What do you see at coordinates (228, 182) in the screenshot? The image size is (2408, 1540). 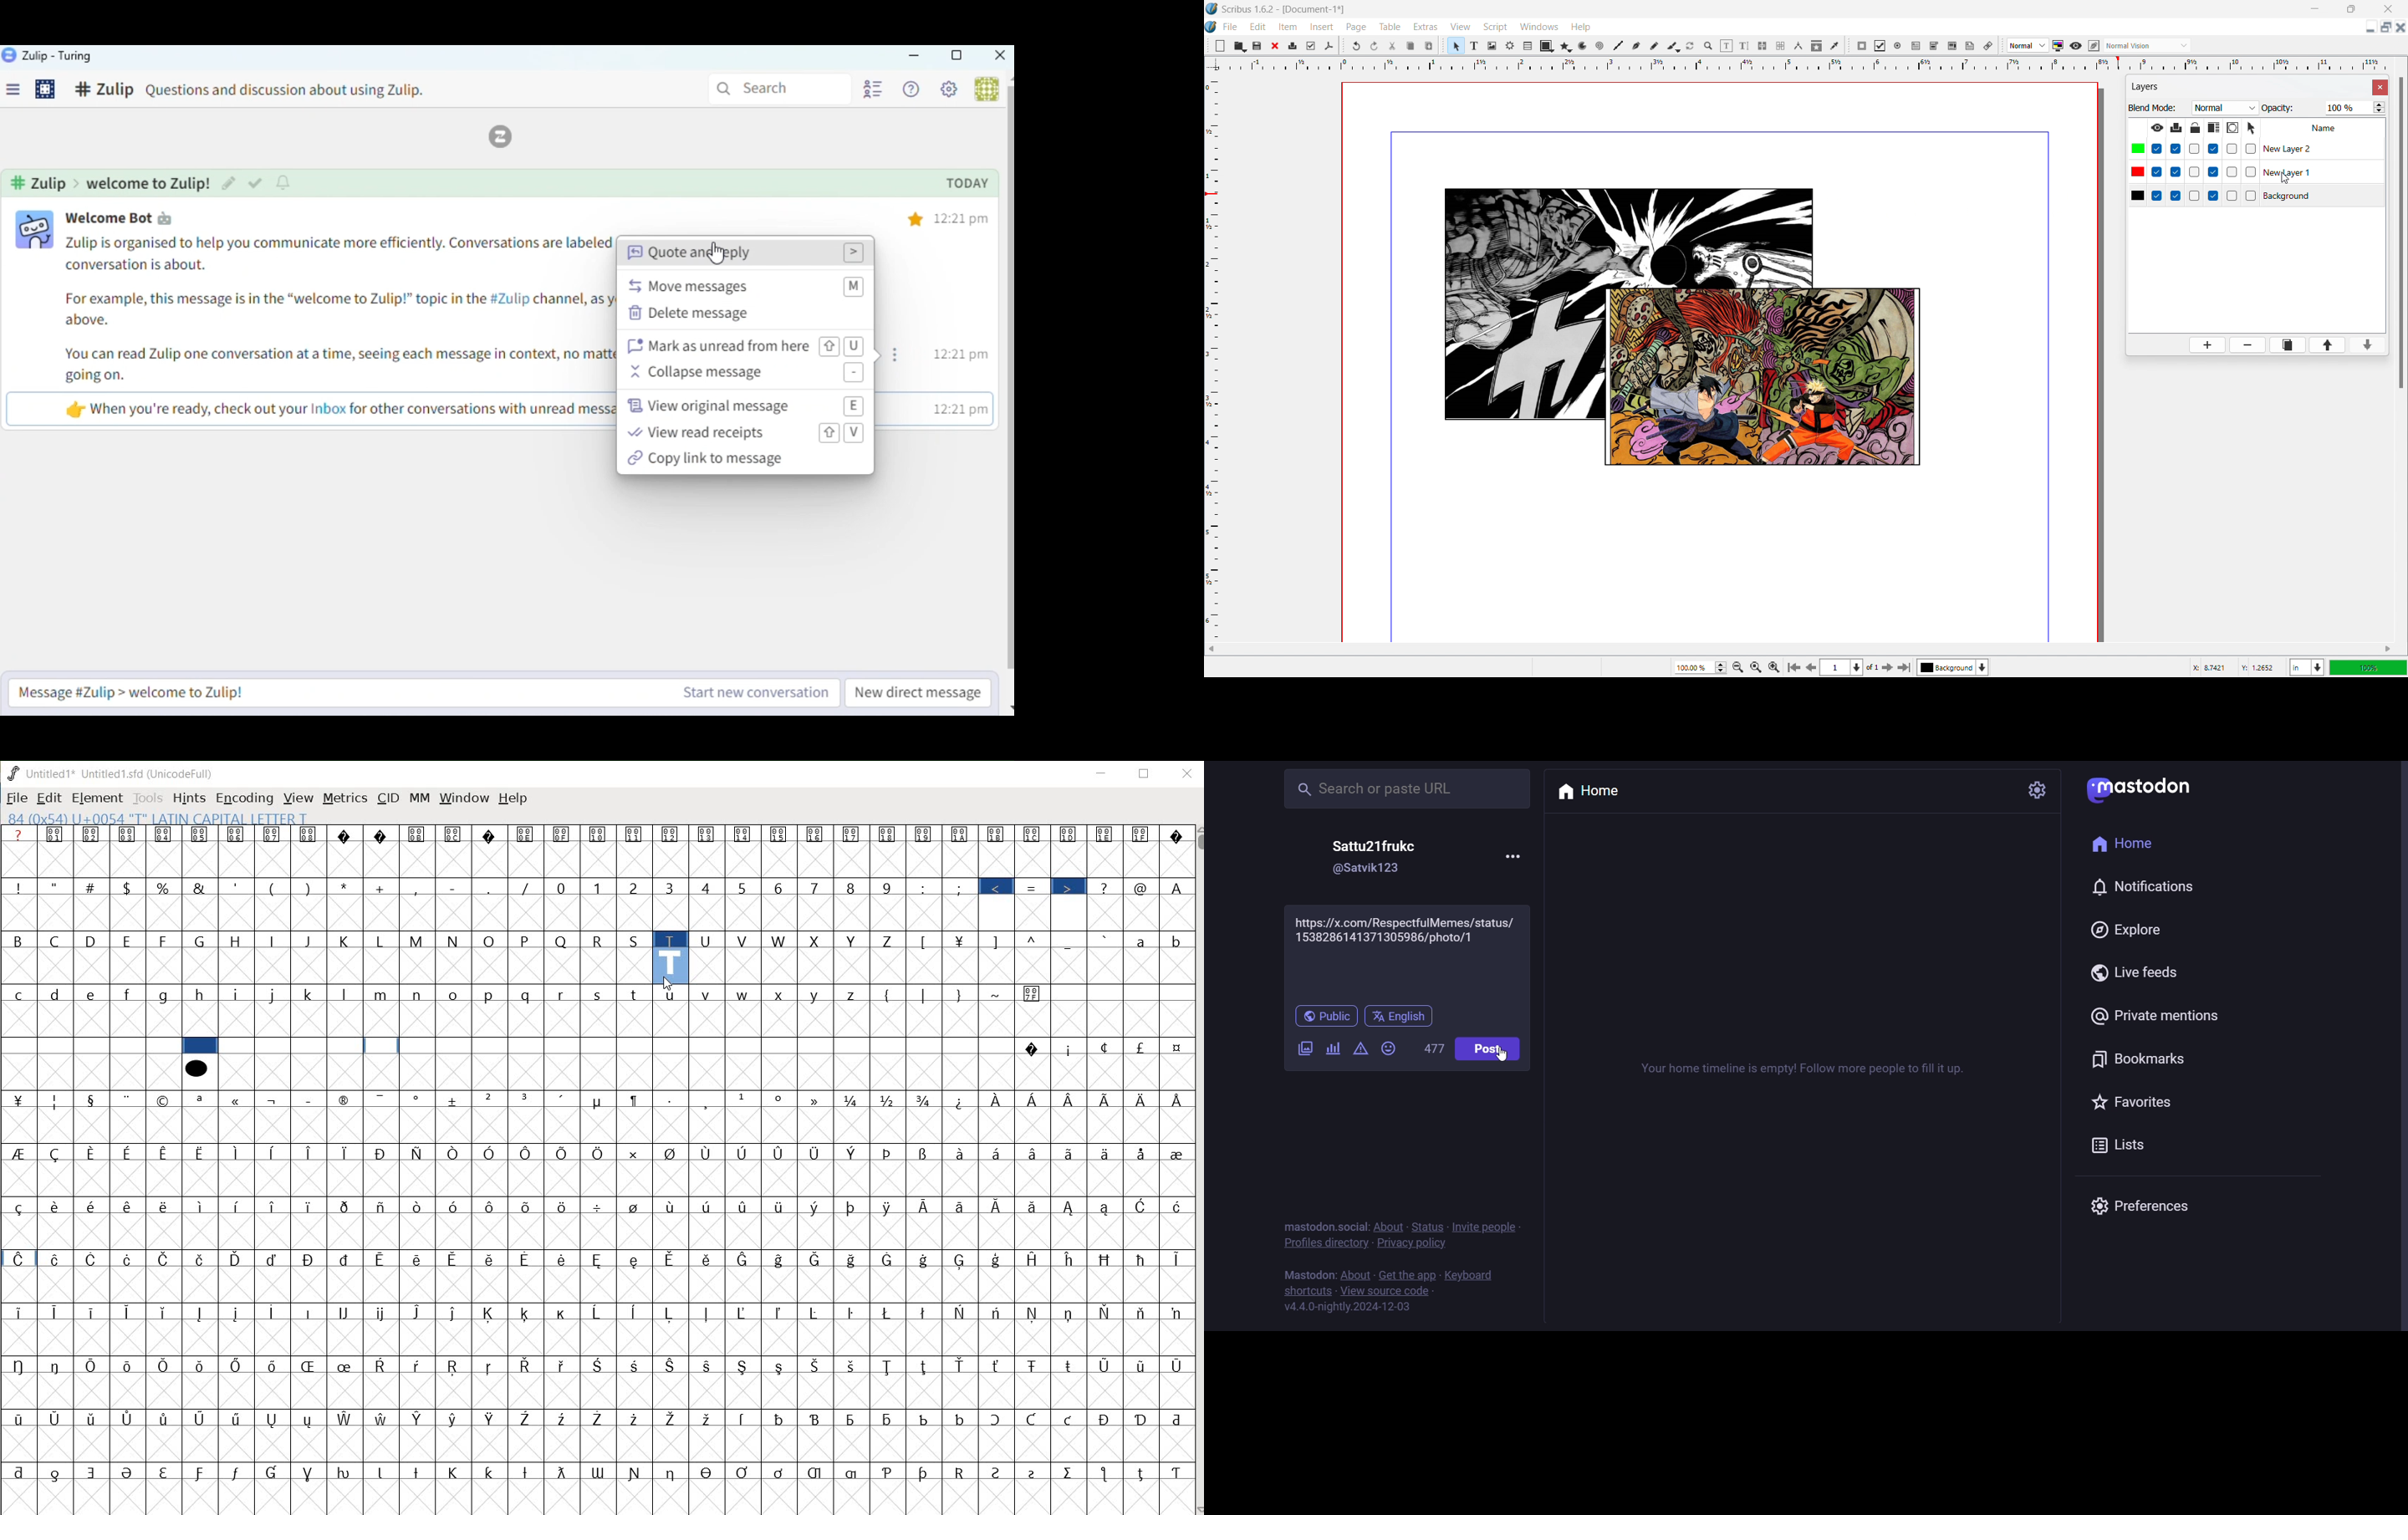 I see `edit` at bounding box center [228, 182].